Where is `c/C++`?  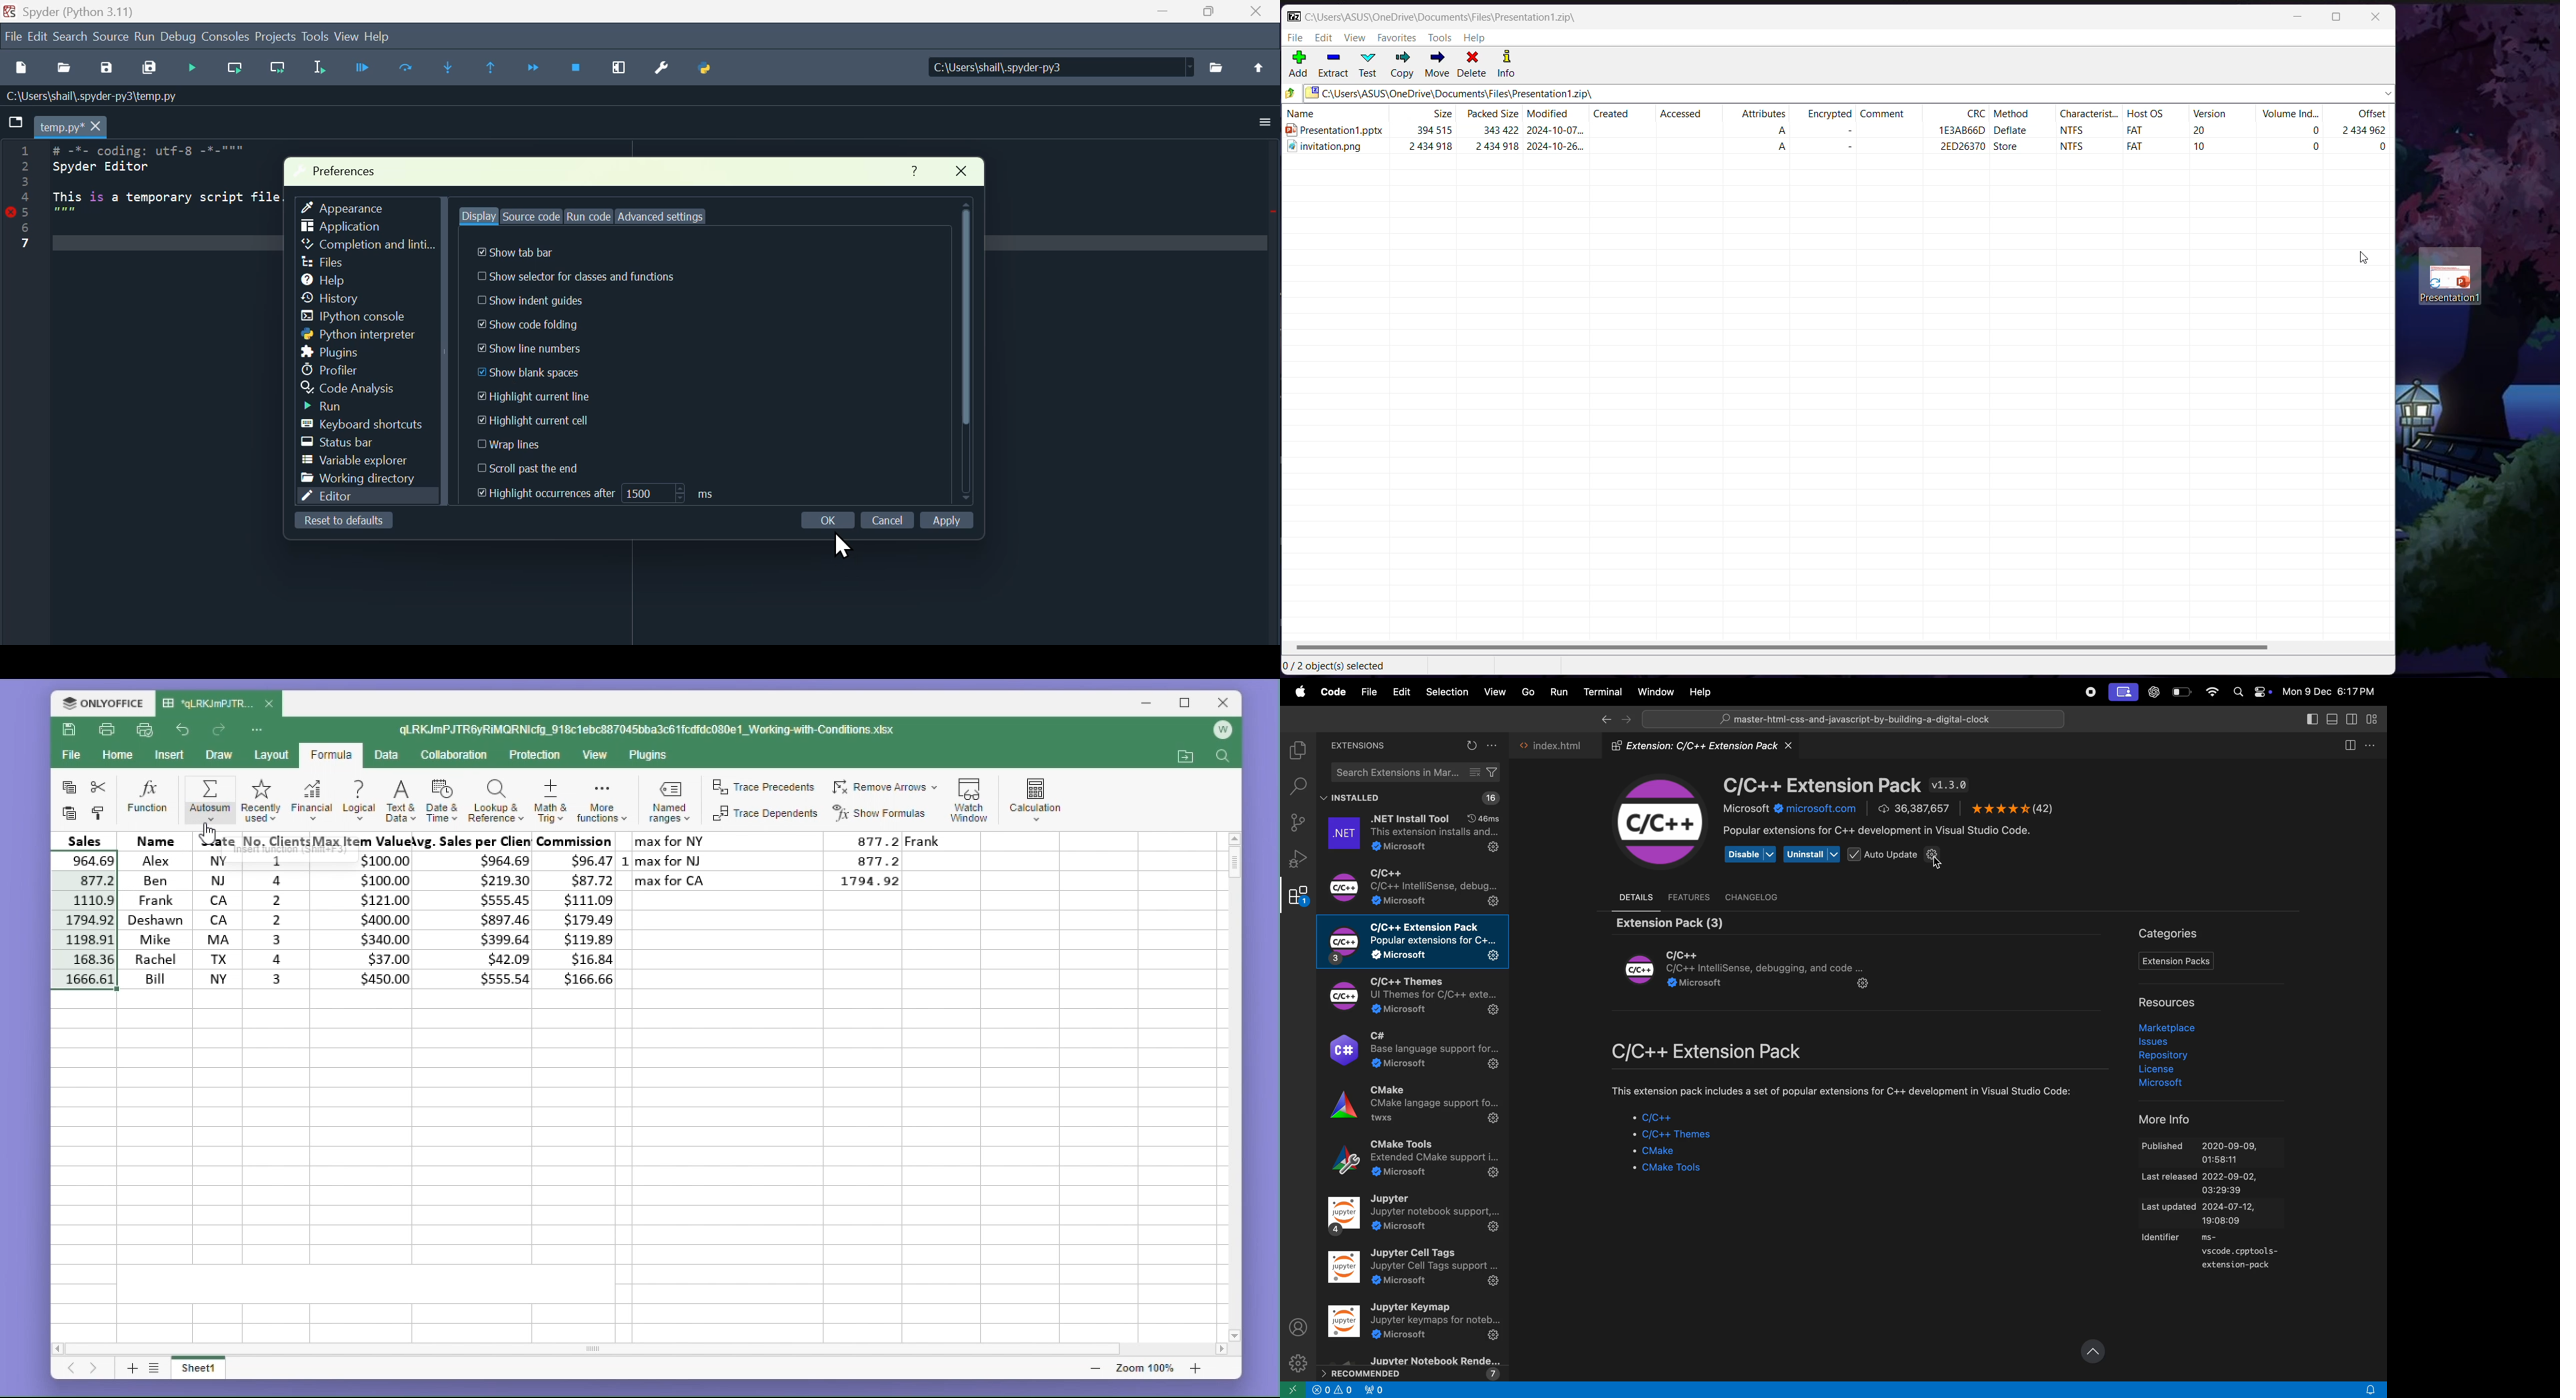 c/C++ is located at coordinates (1658, 1119).